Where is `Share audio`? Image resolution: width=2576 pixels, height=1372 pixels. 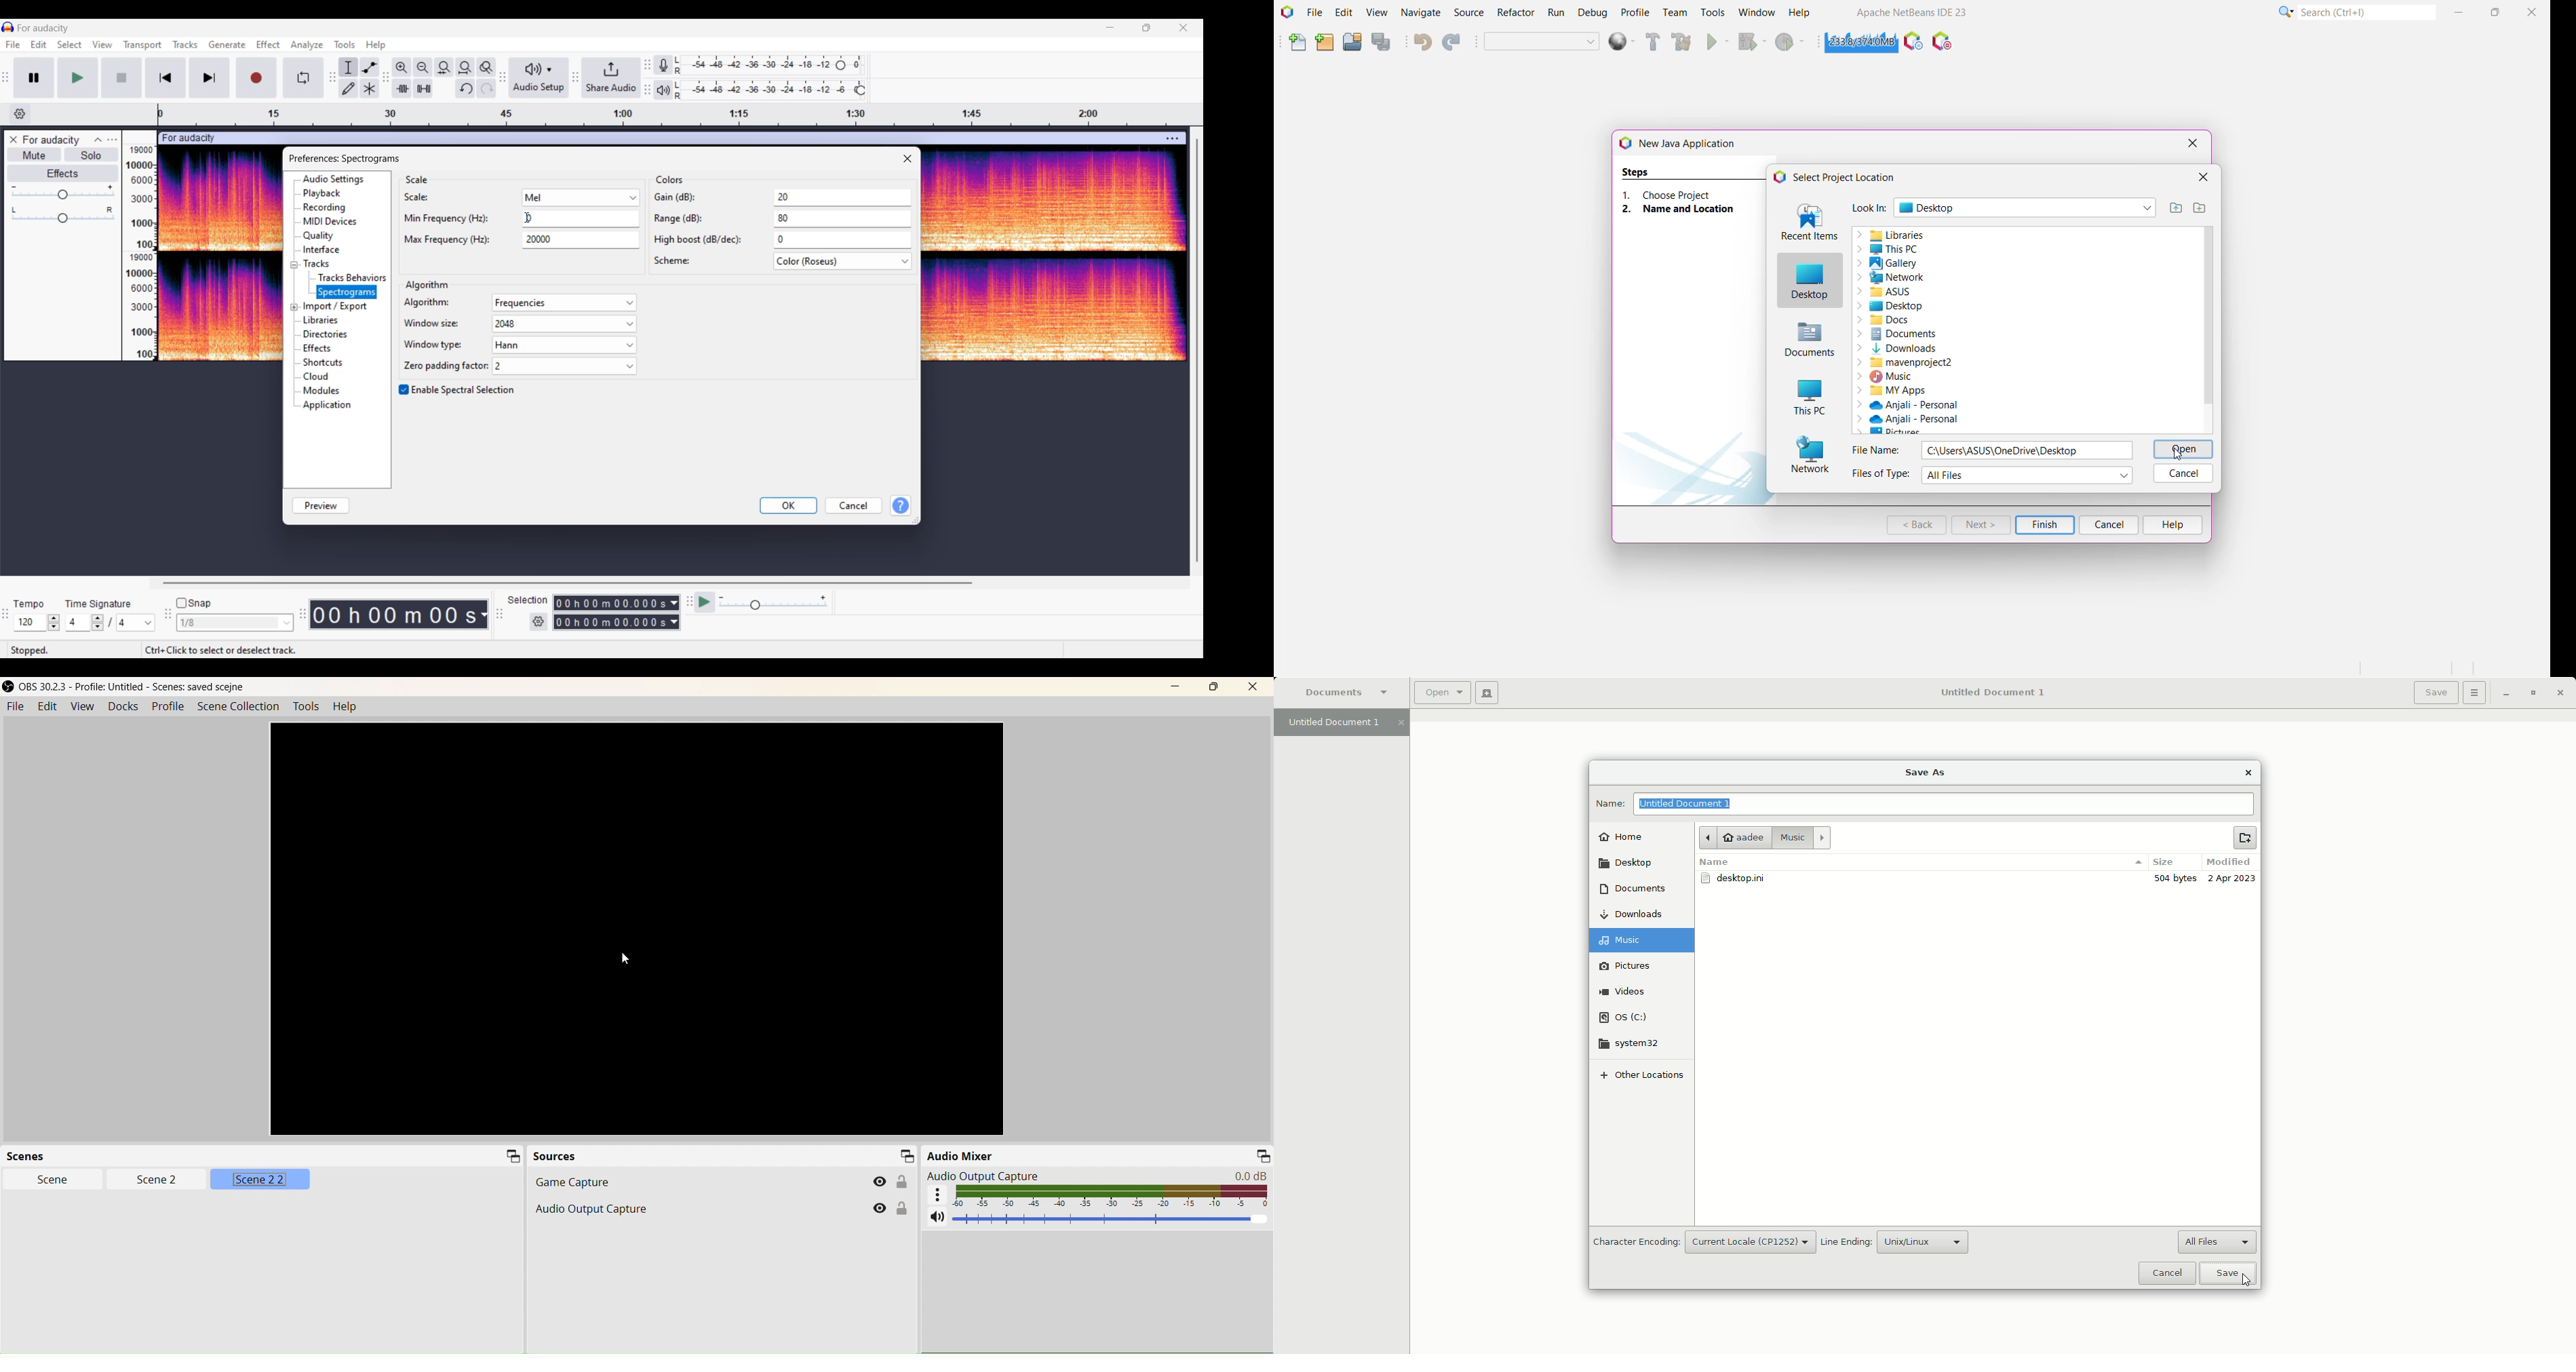 Share audio is located at coordinates (611, 77).